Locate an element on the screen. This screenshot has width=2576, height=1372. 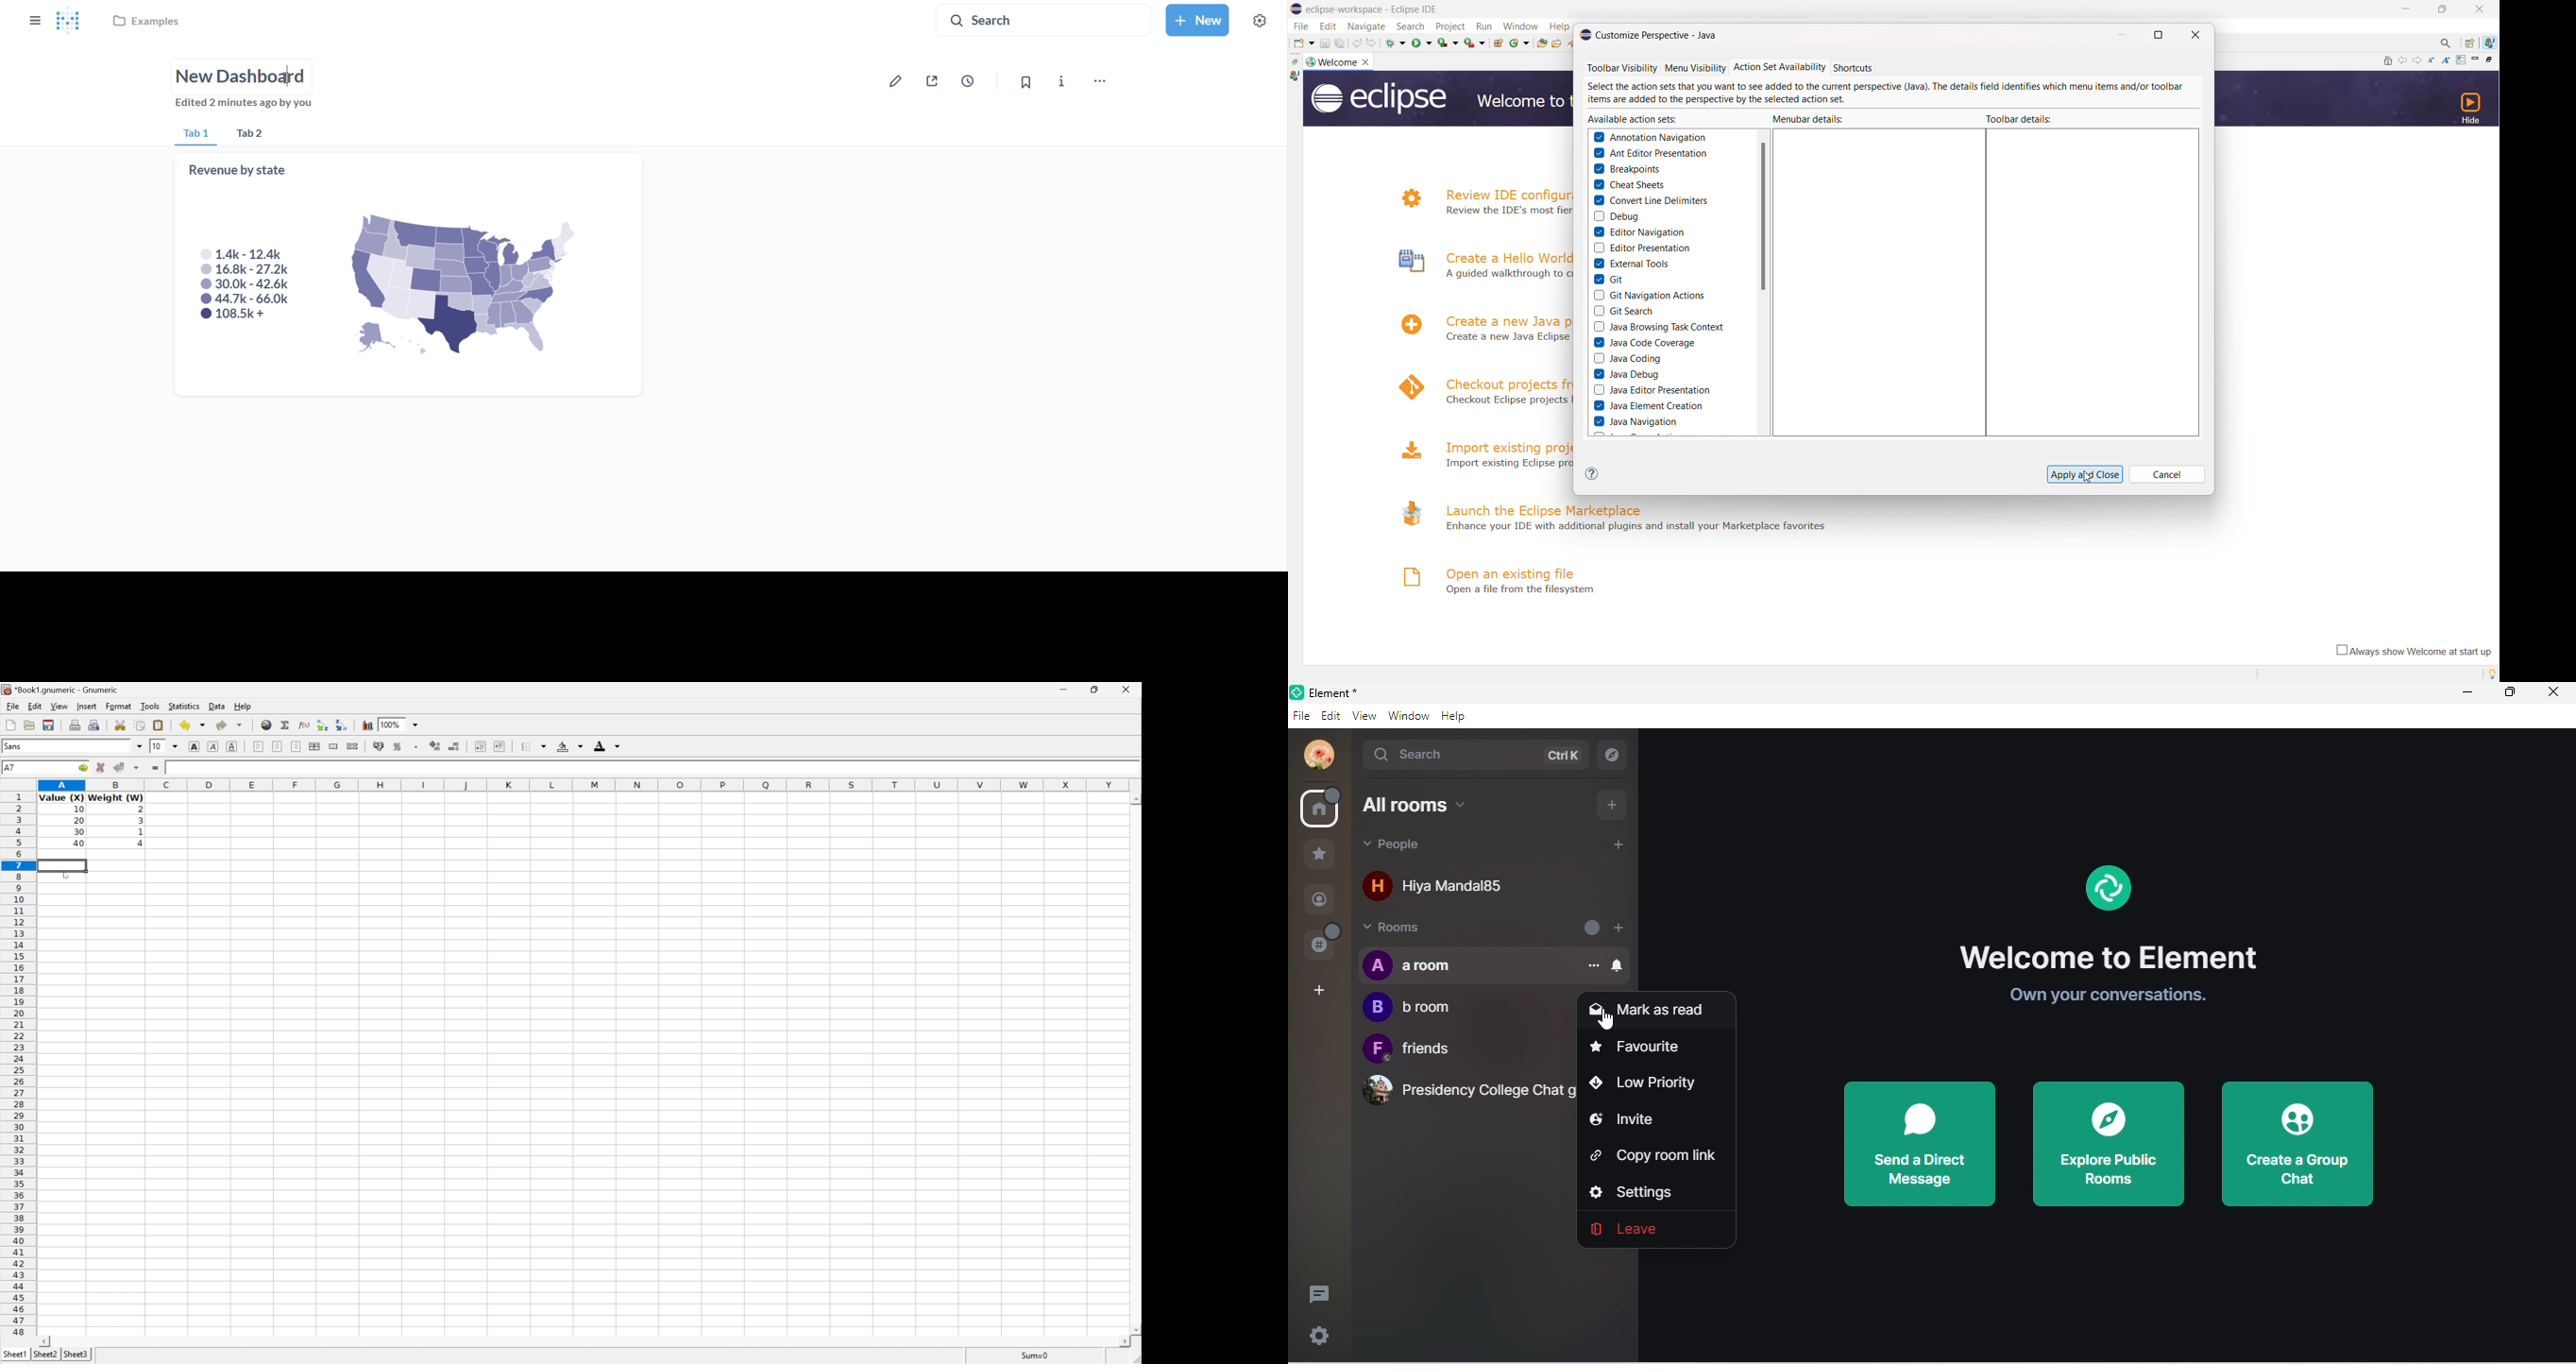
3 is located at coordinates (139, 822).